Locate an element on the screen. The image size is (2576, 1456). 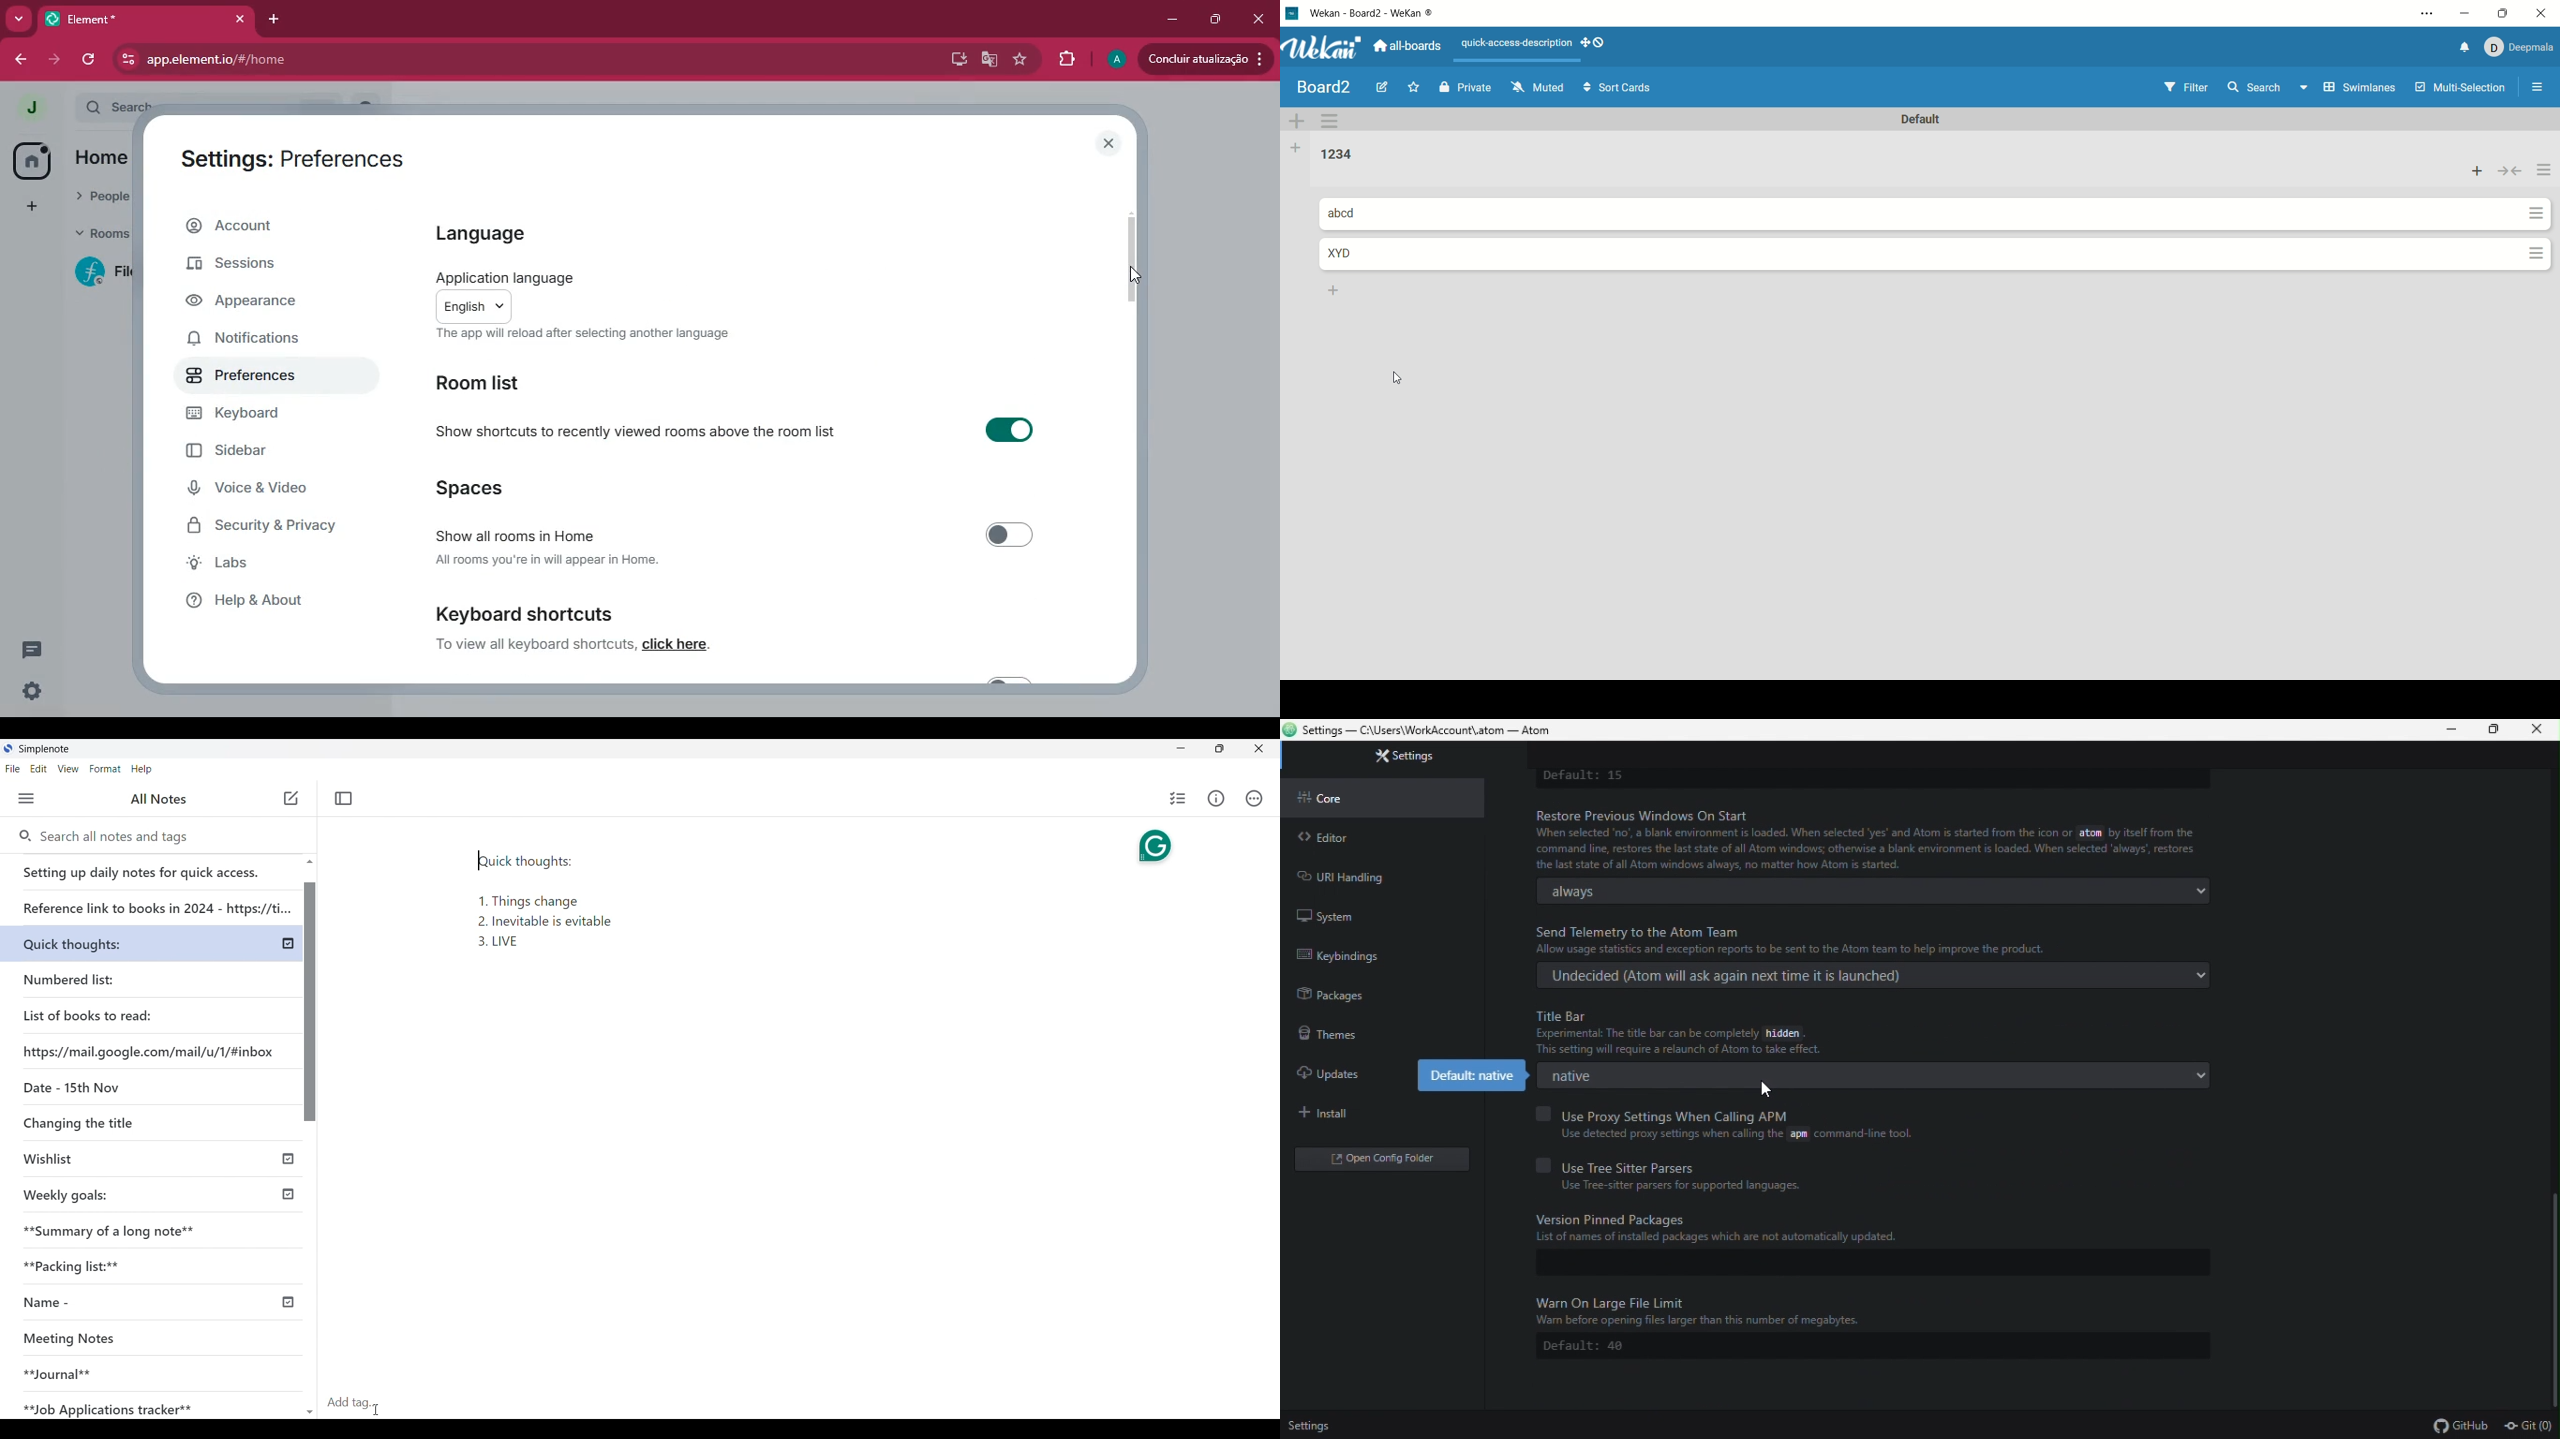
cursor is located at coordinates (1400, 377).